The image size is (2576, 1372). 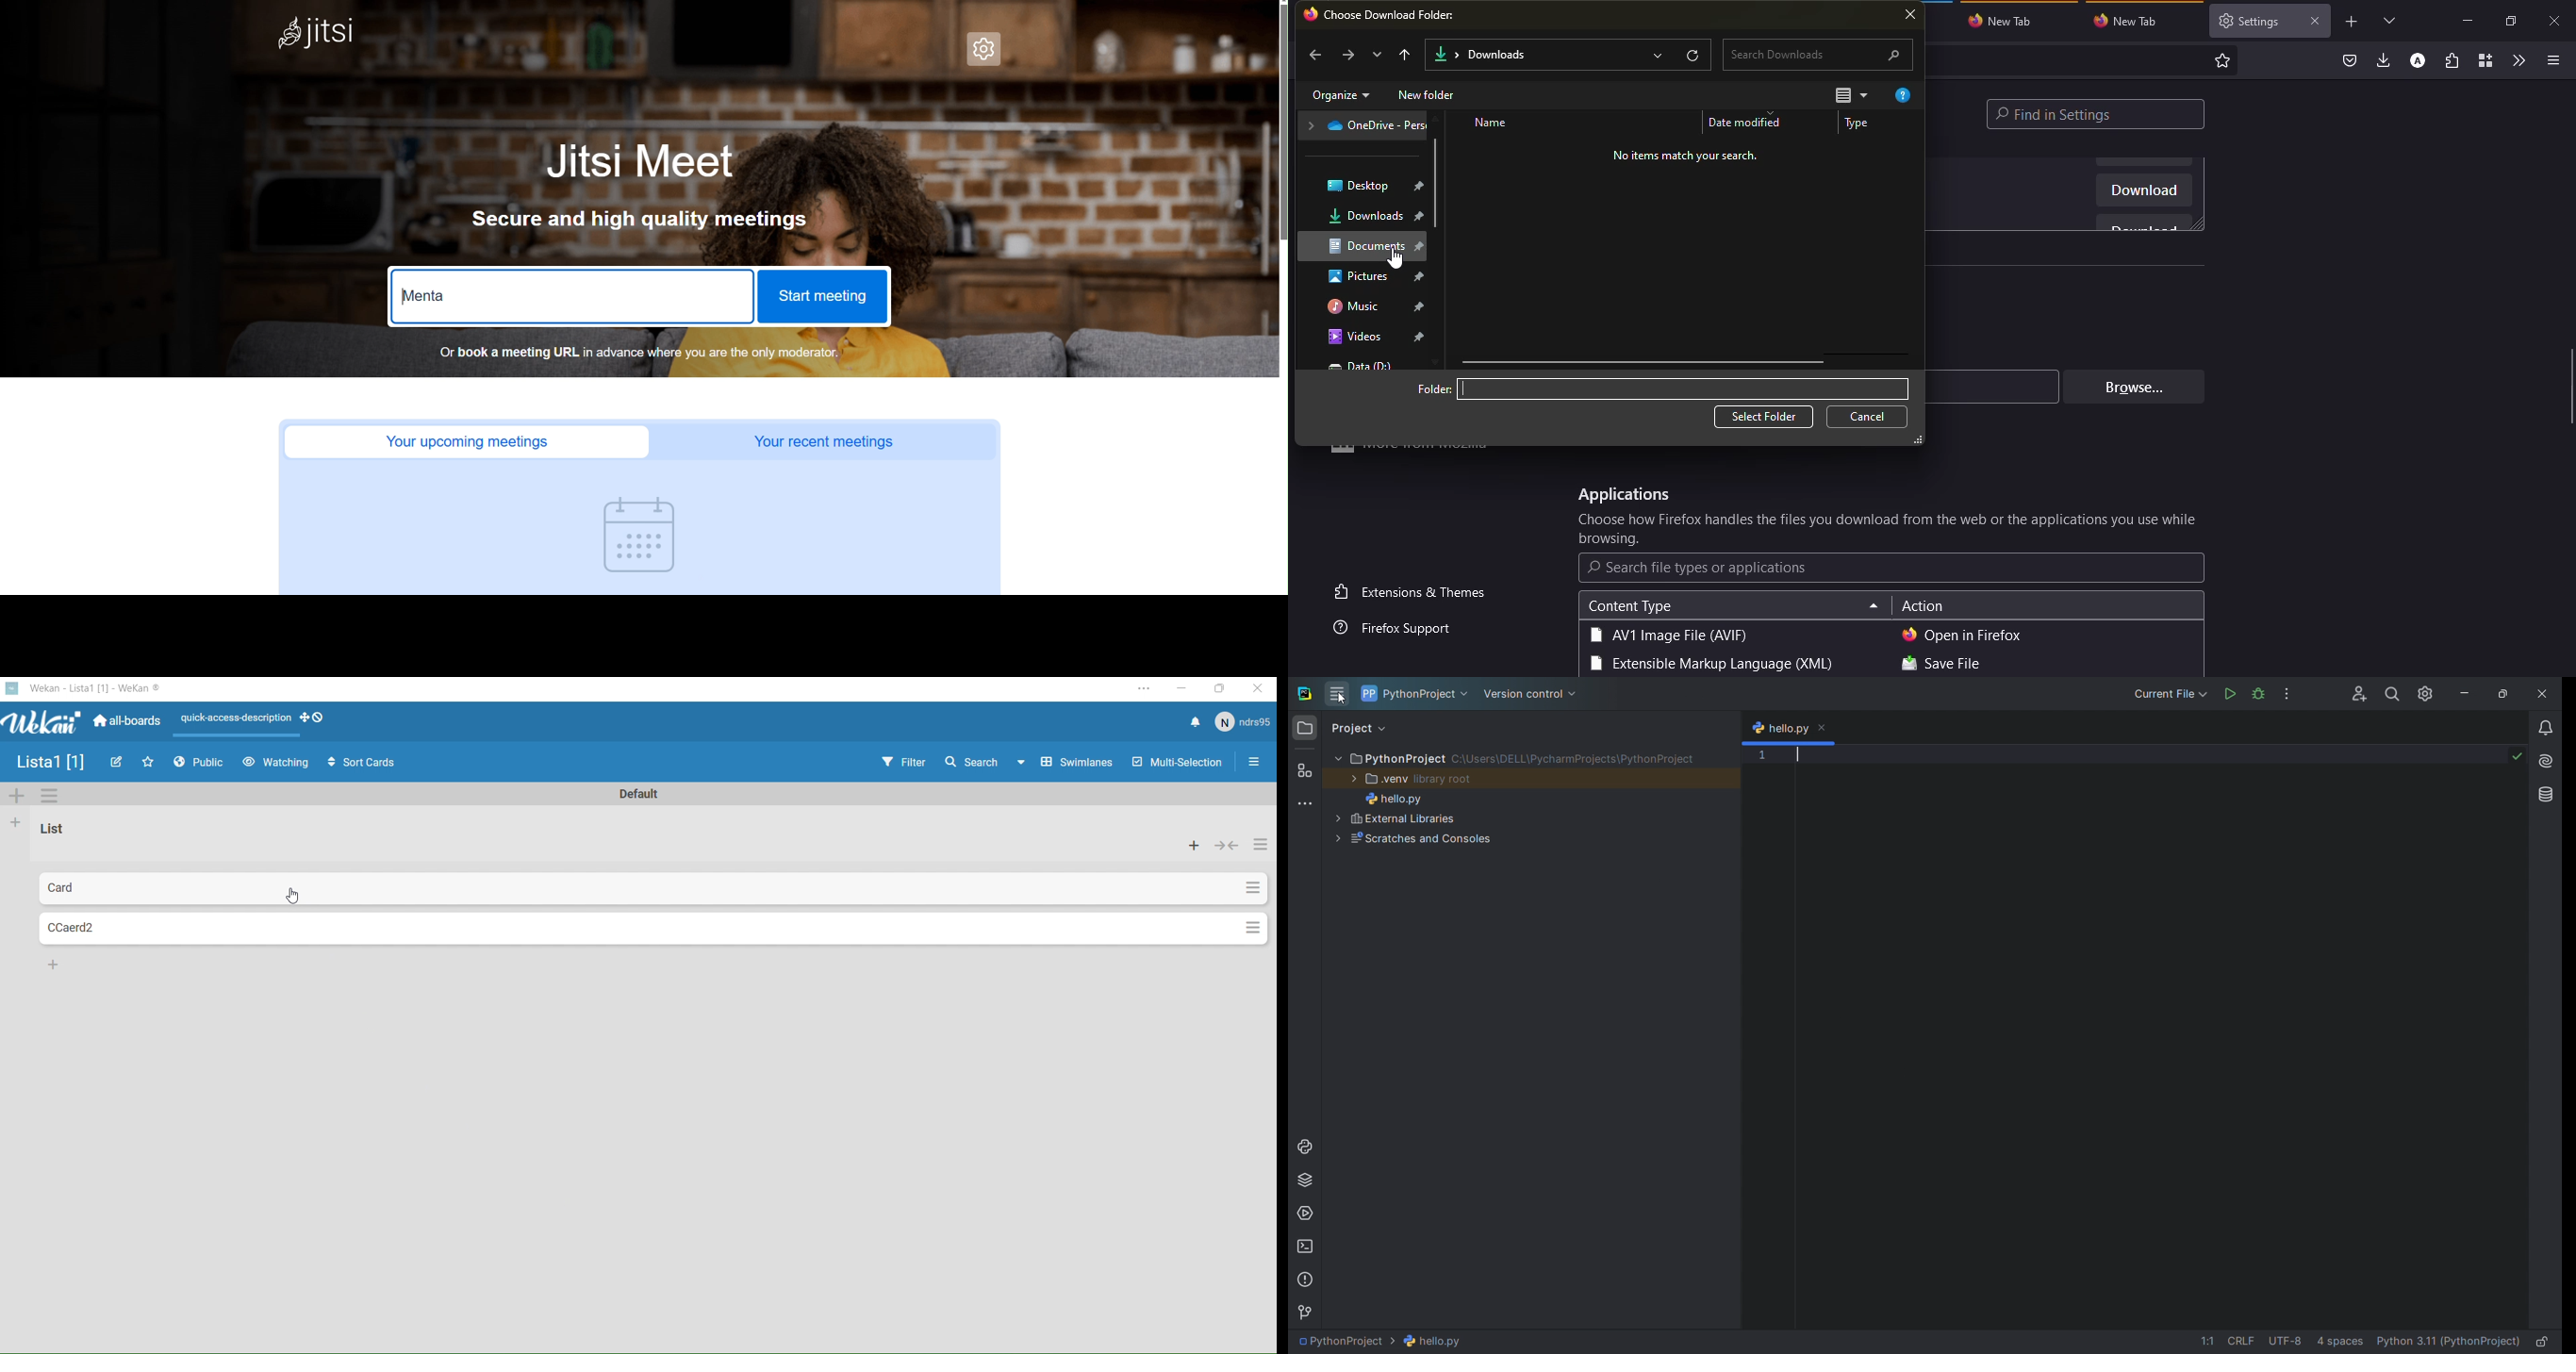 I want to click on more tools, so click(x=2518, y=60).